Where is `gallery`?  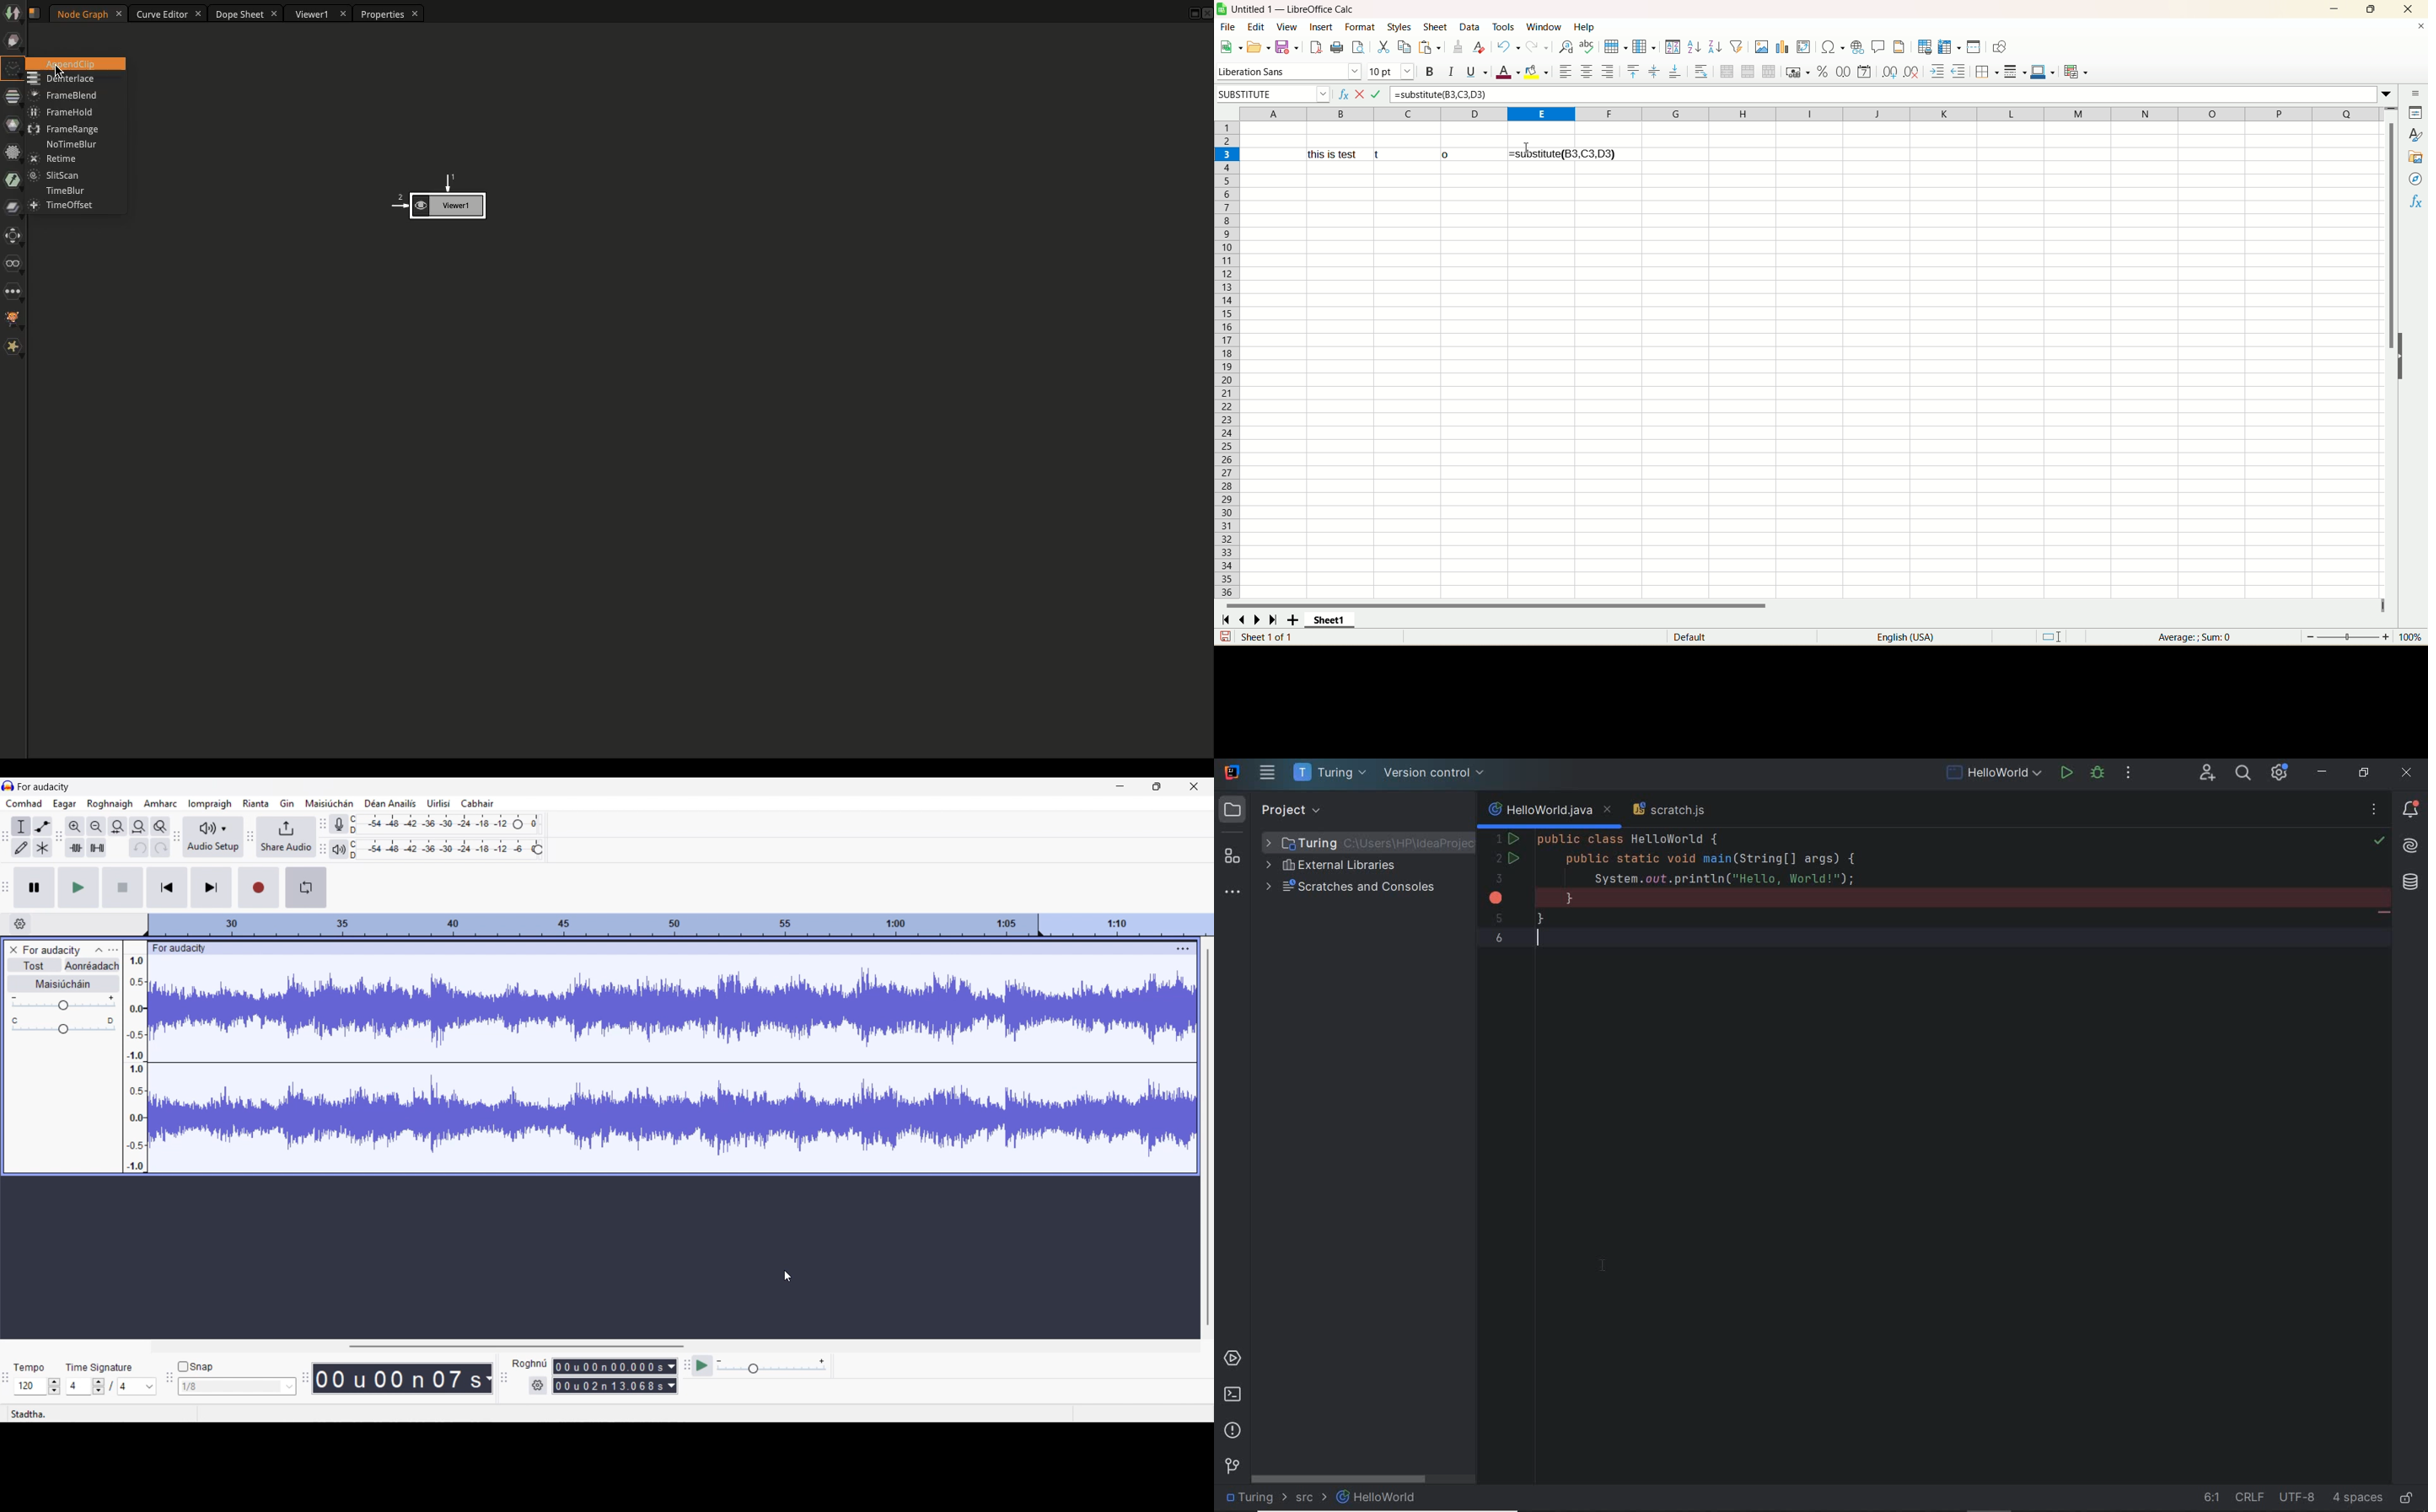 gallery is located at coordinates (2414, 157).